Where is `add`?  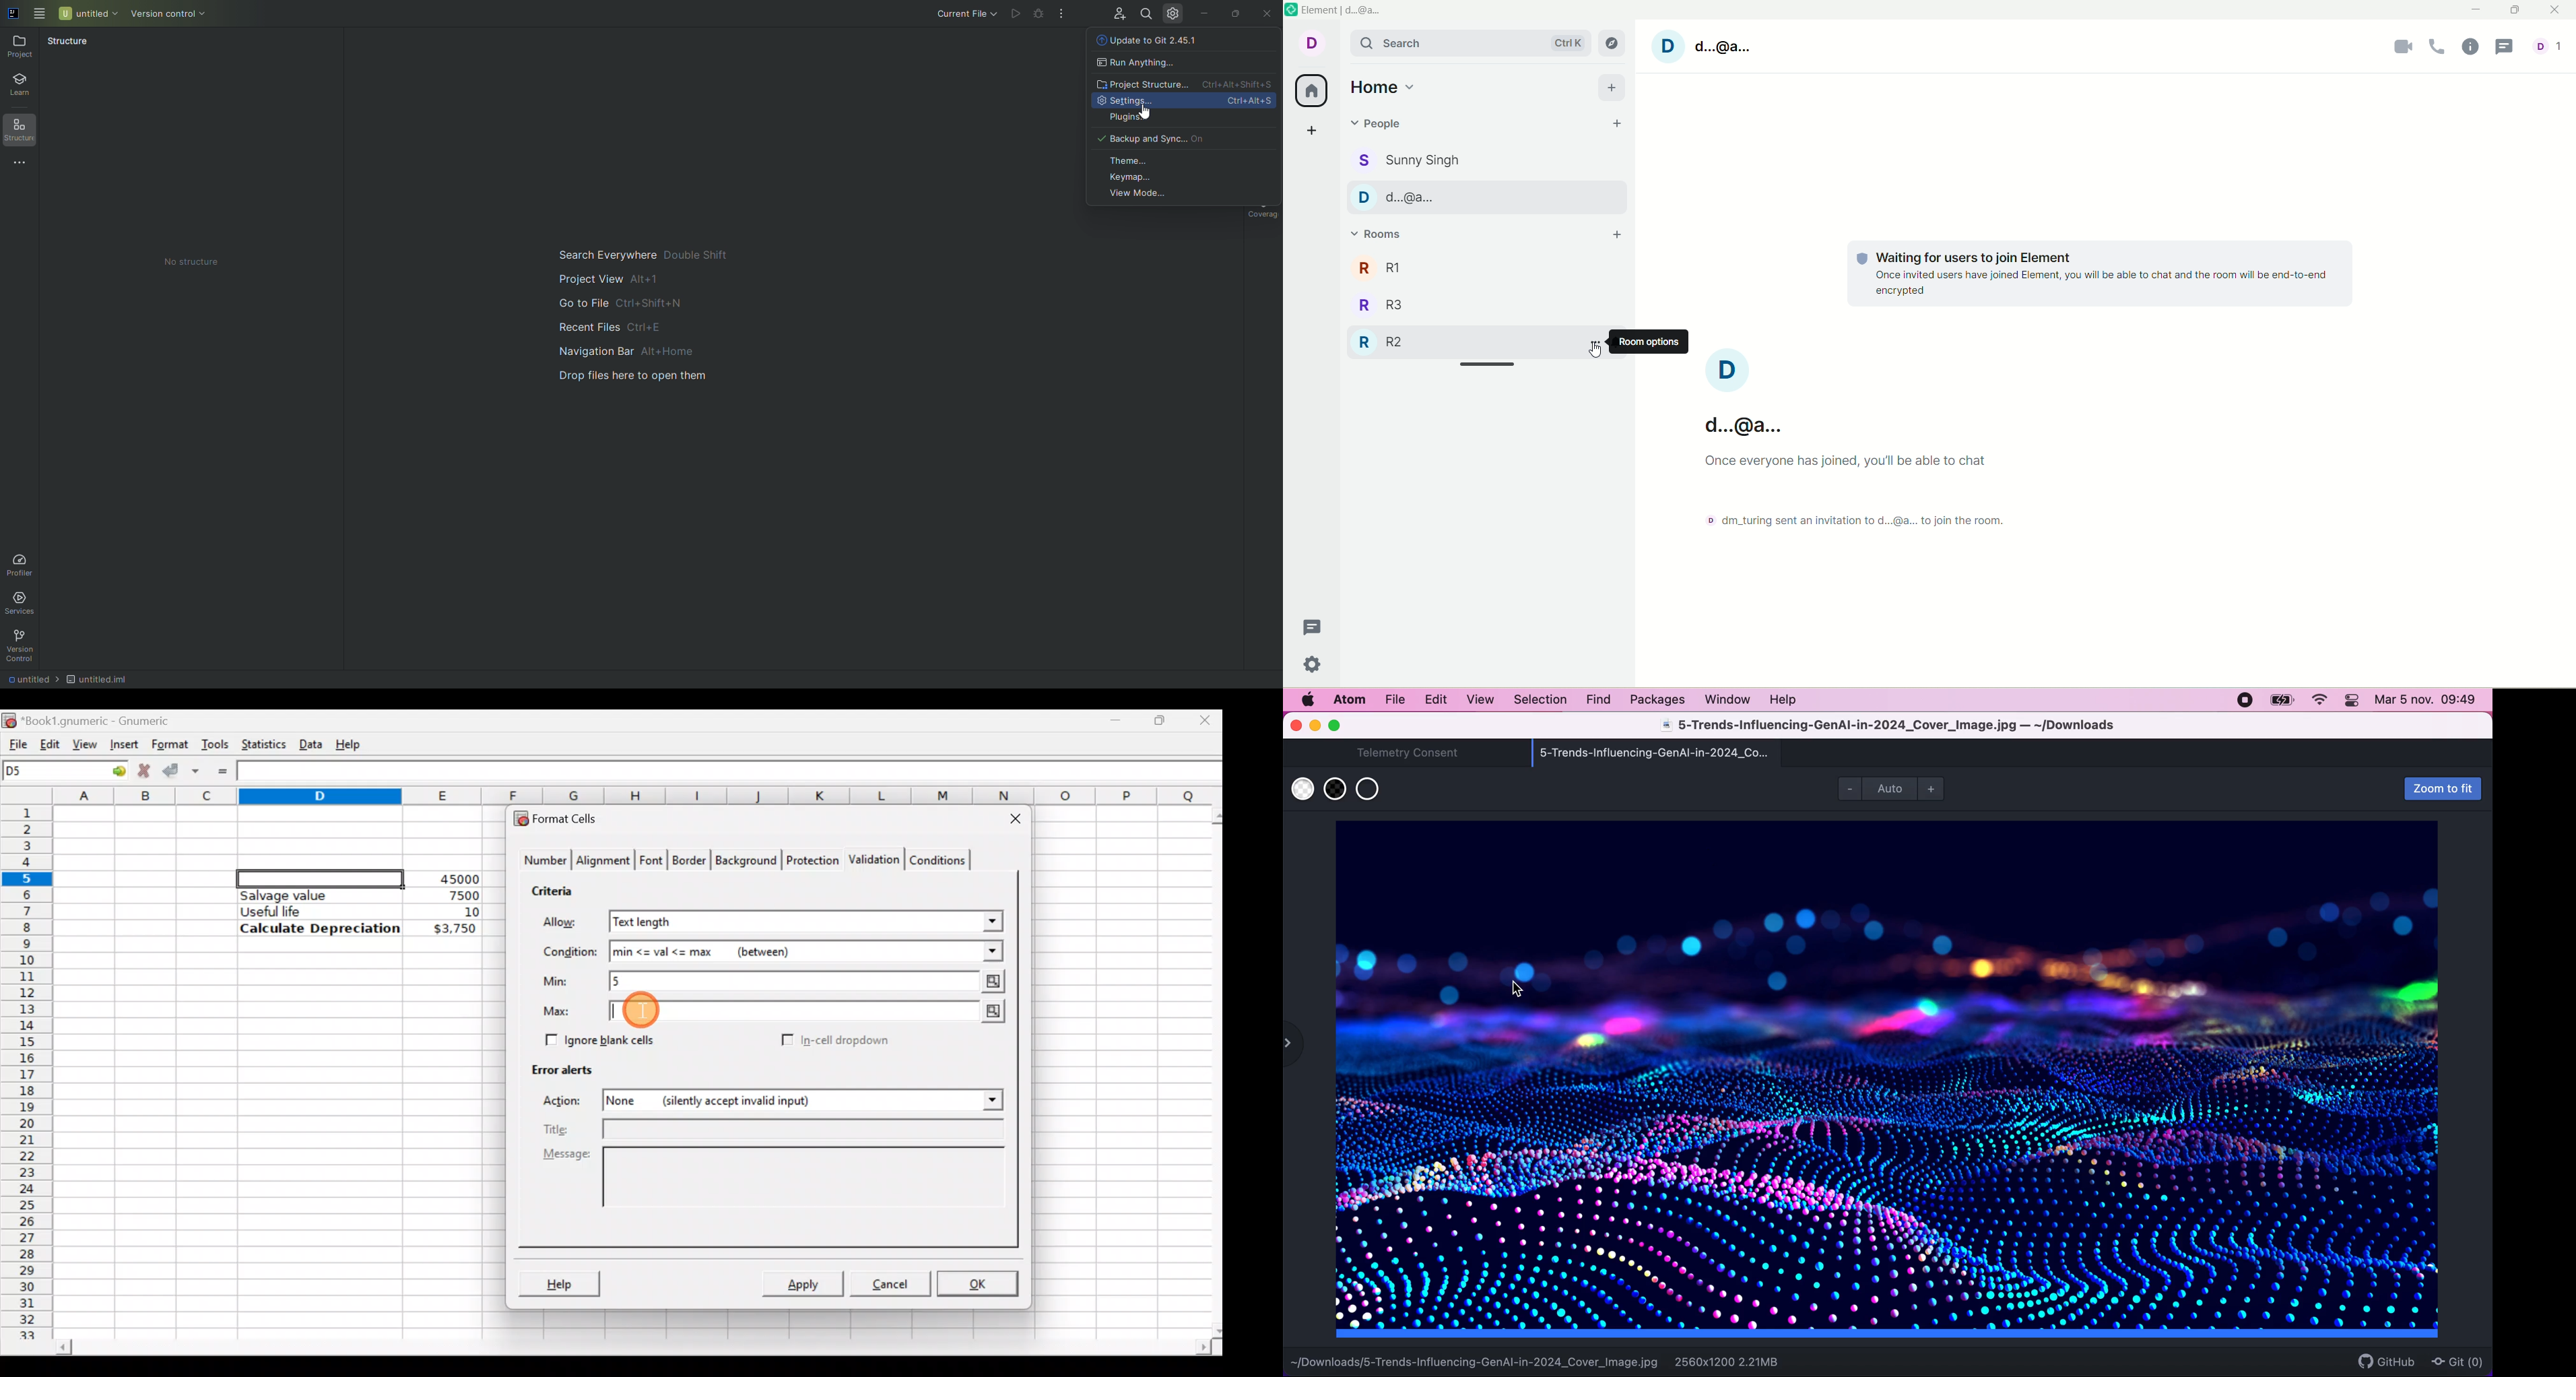
add is located at coordinates (1613, 87).